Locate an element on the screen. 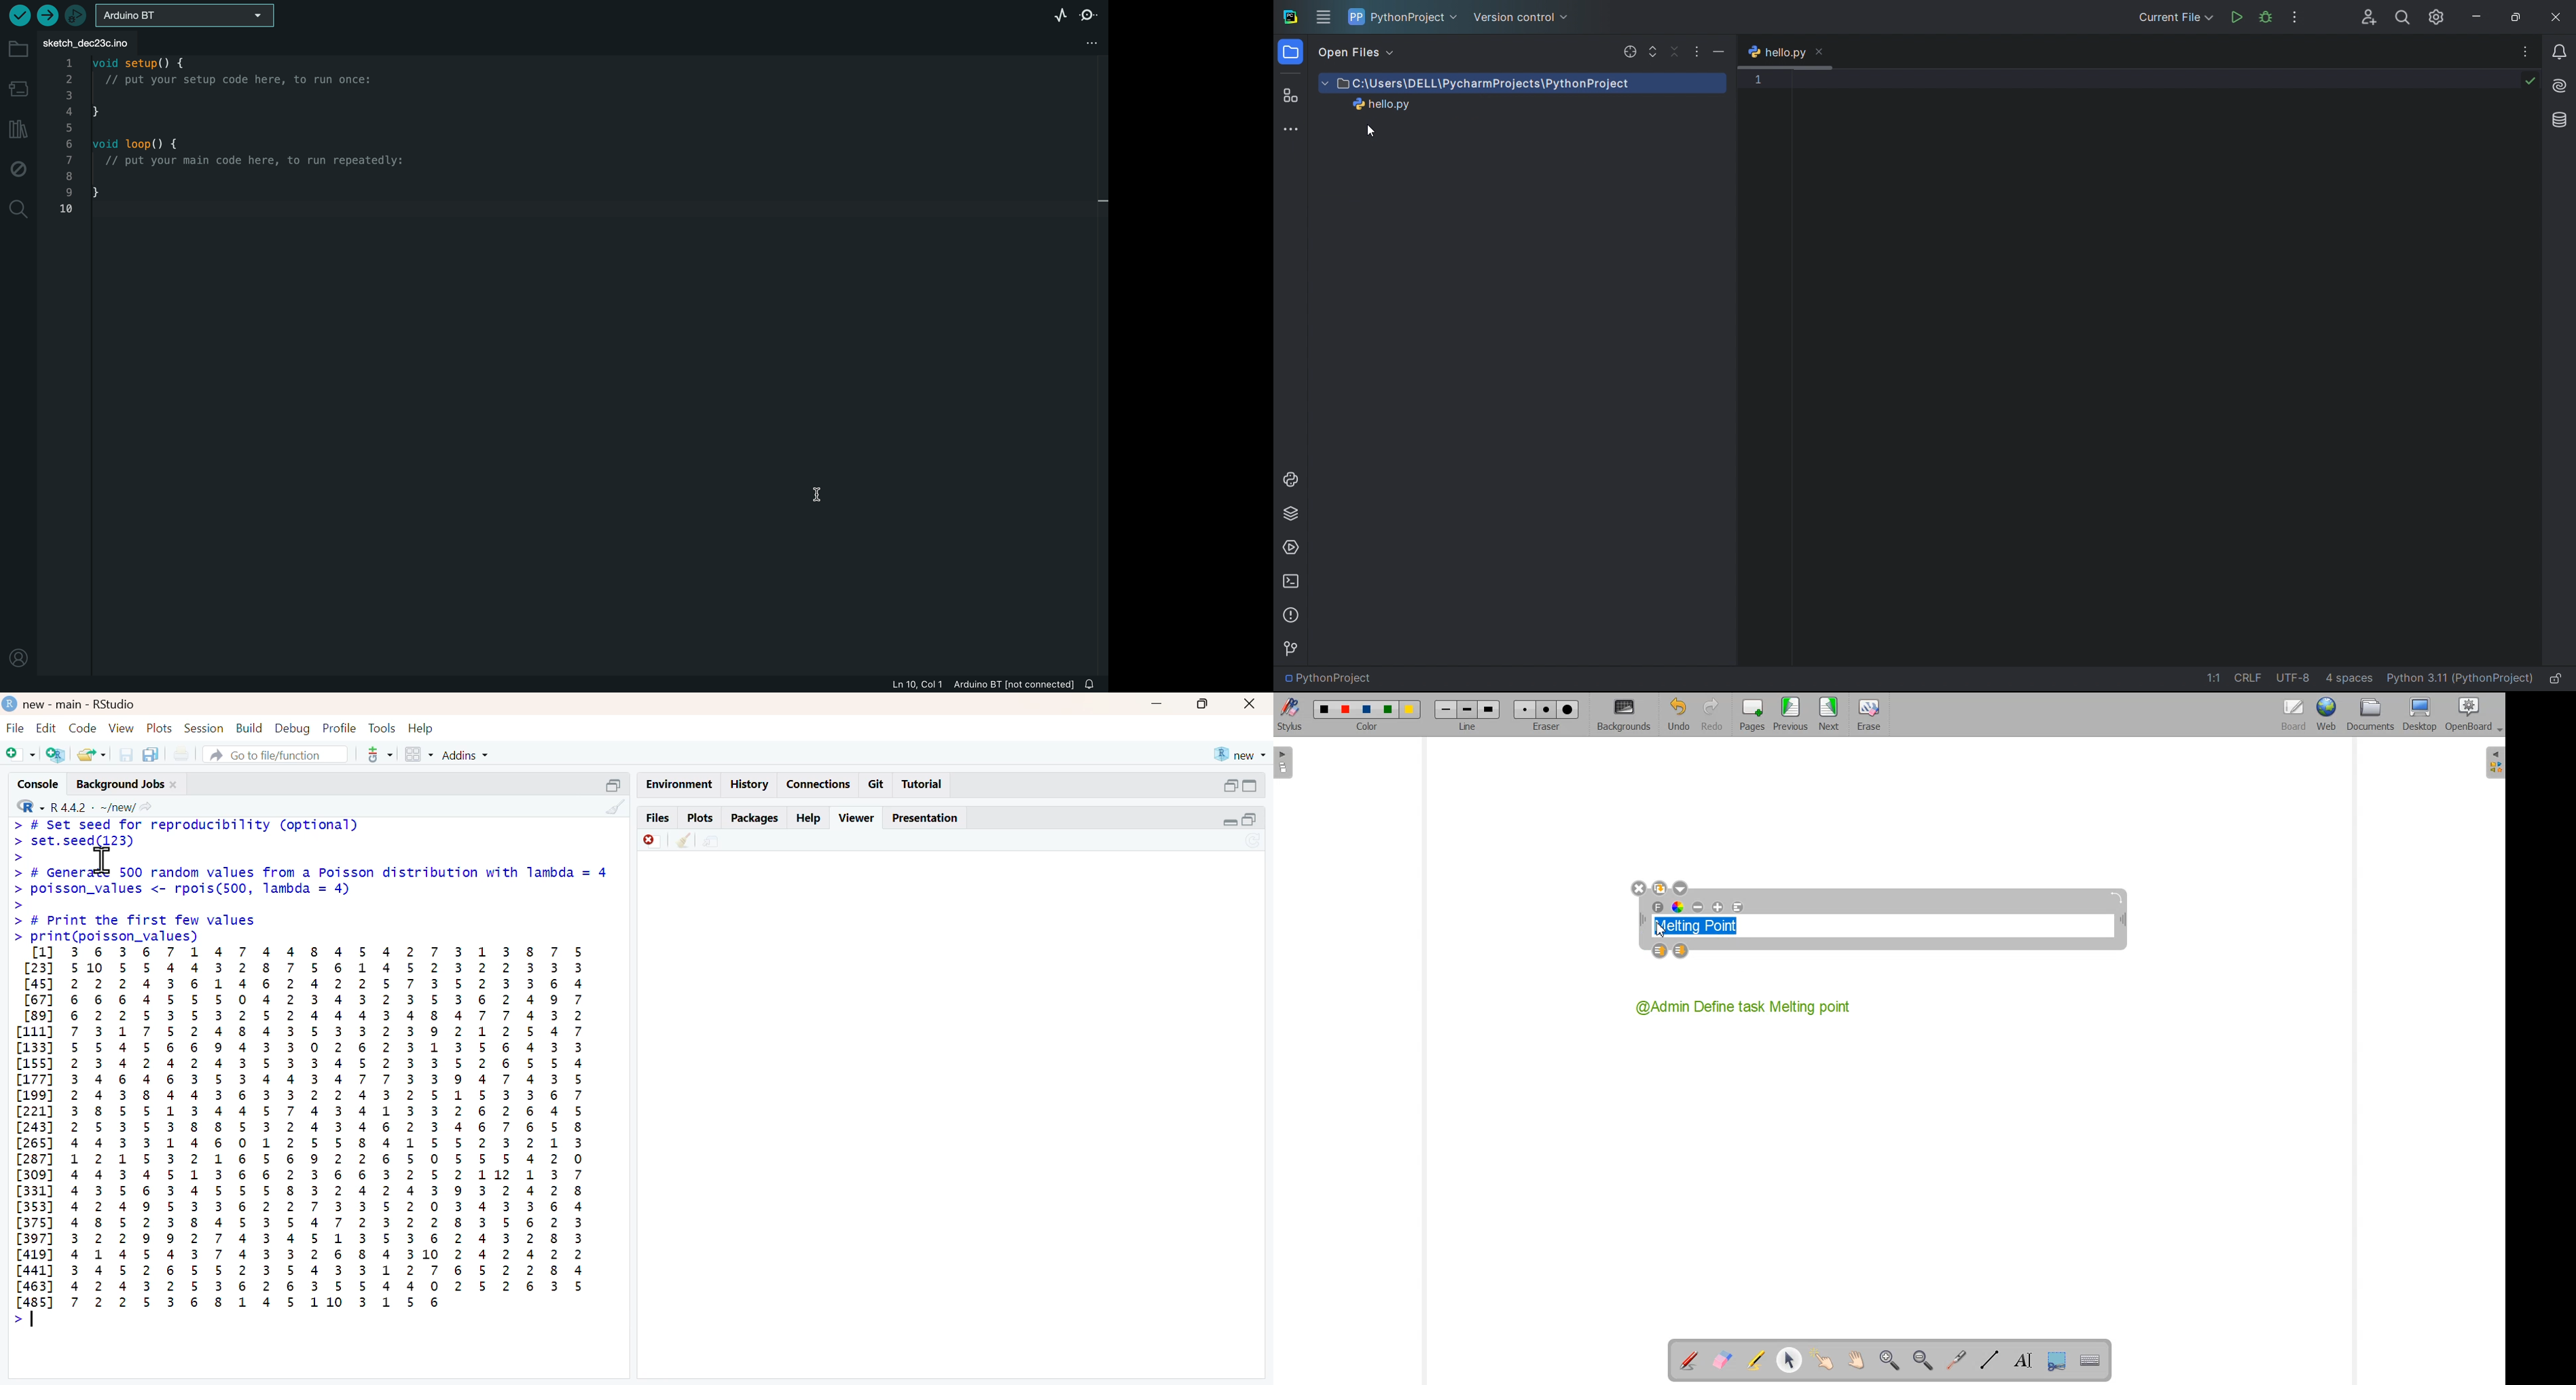 The image size is (2576, 1400). > # Generate 500 random values from a Poisson distribution with lambda = 4> poisson_values <- rpois(500, lambda = 4)>> # Print the first few values> print(poisson_values) is located at coordinates (310, 903).